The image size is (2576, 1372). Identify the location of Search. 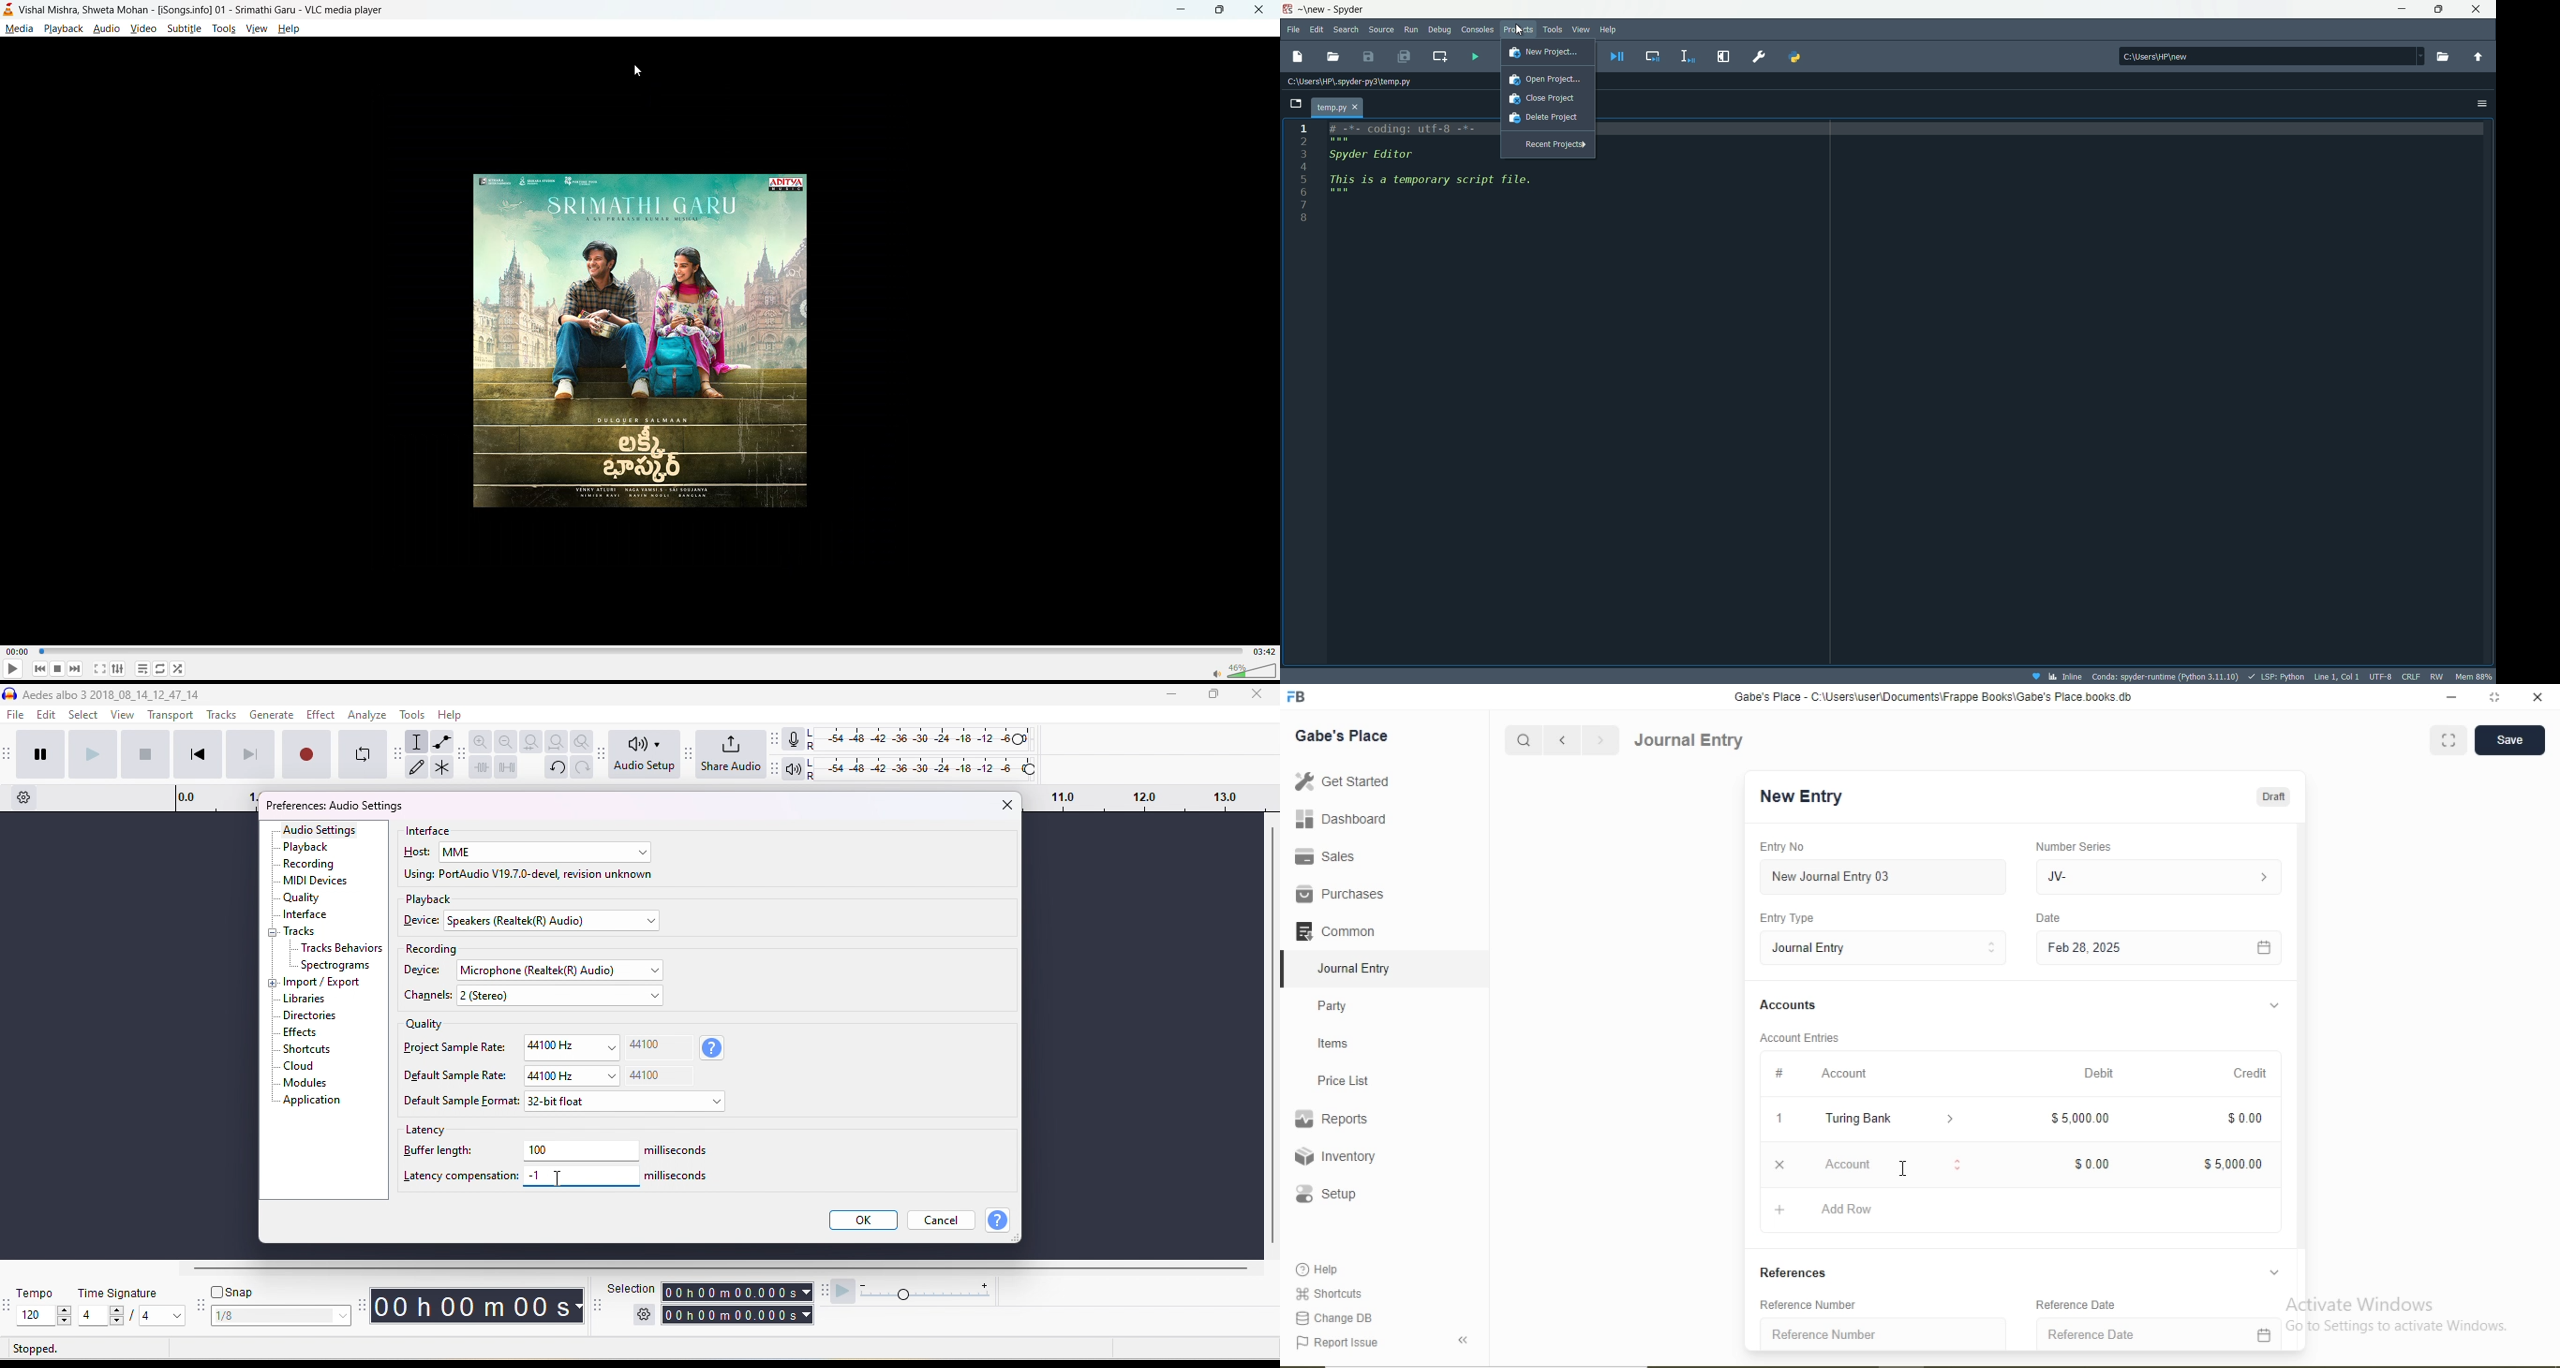
(1522, 741).